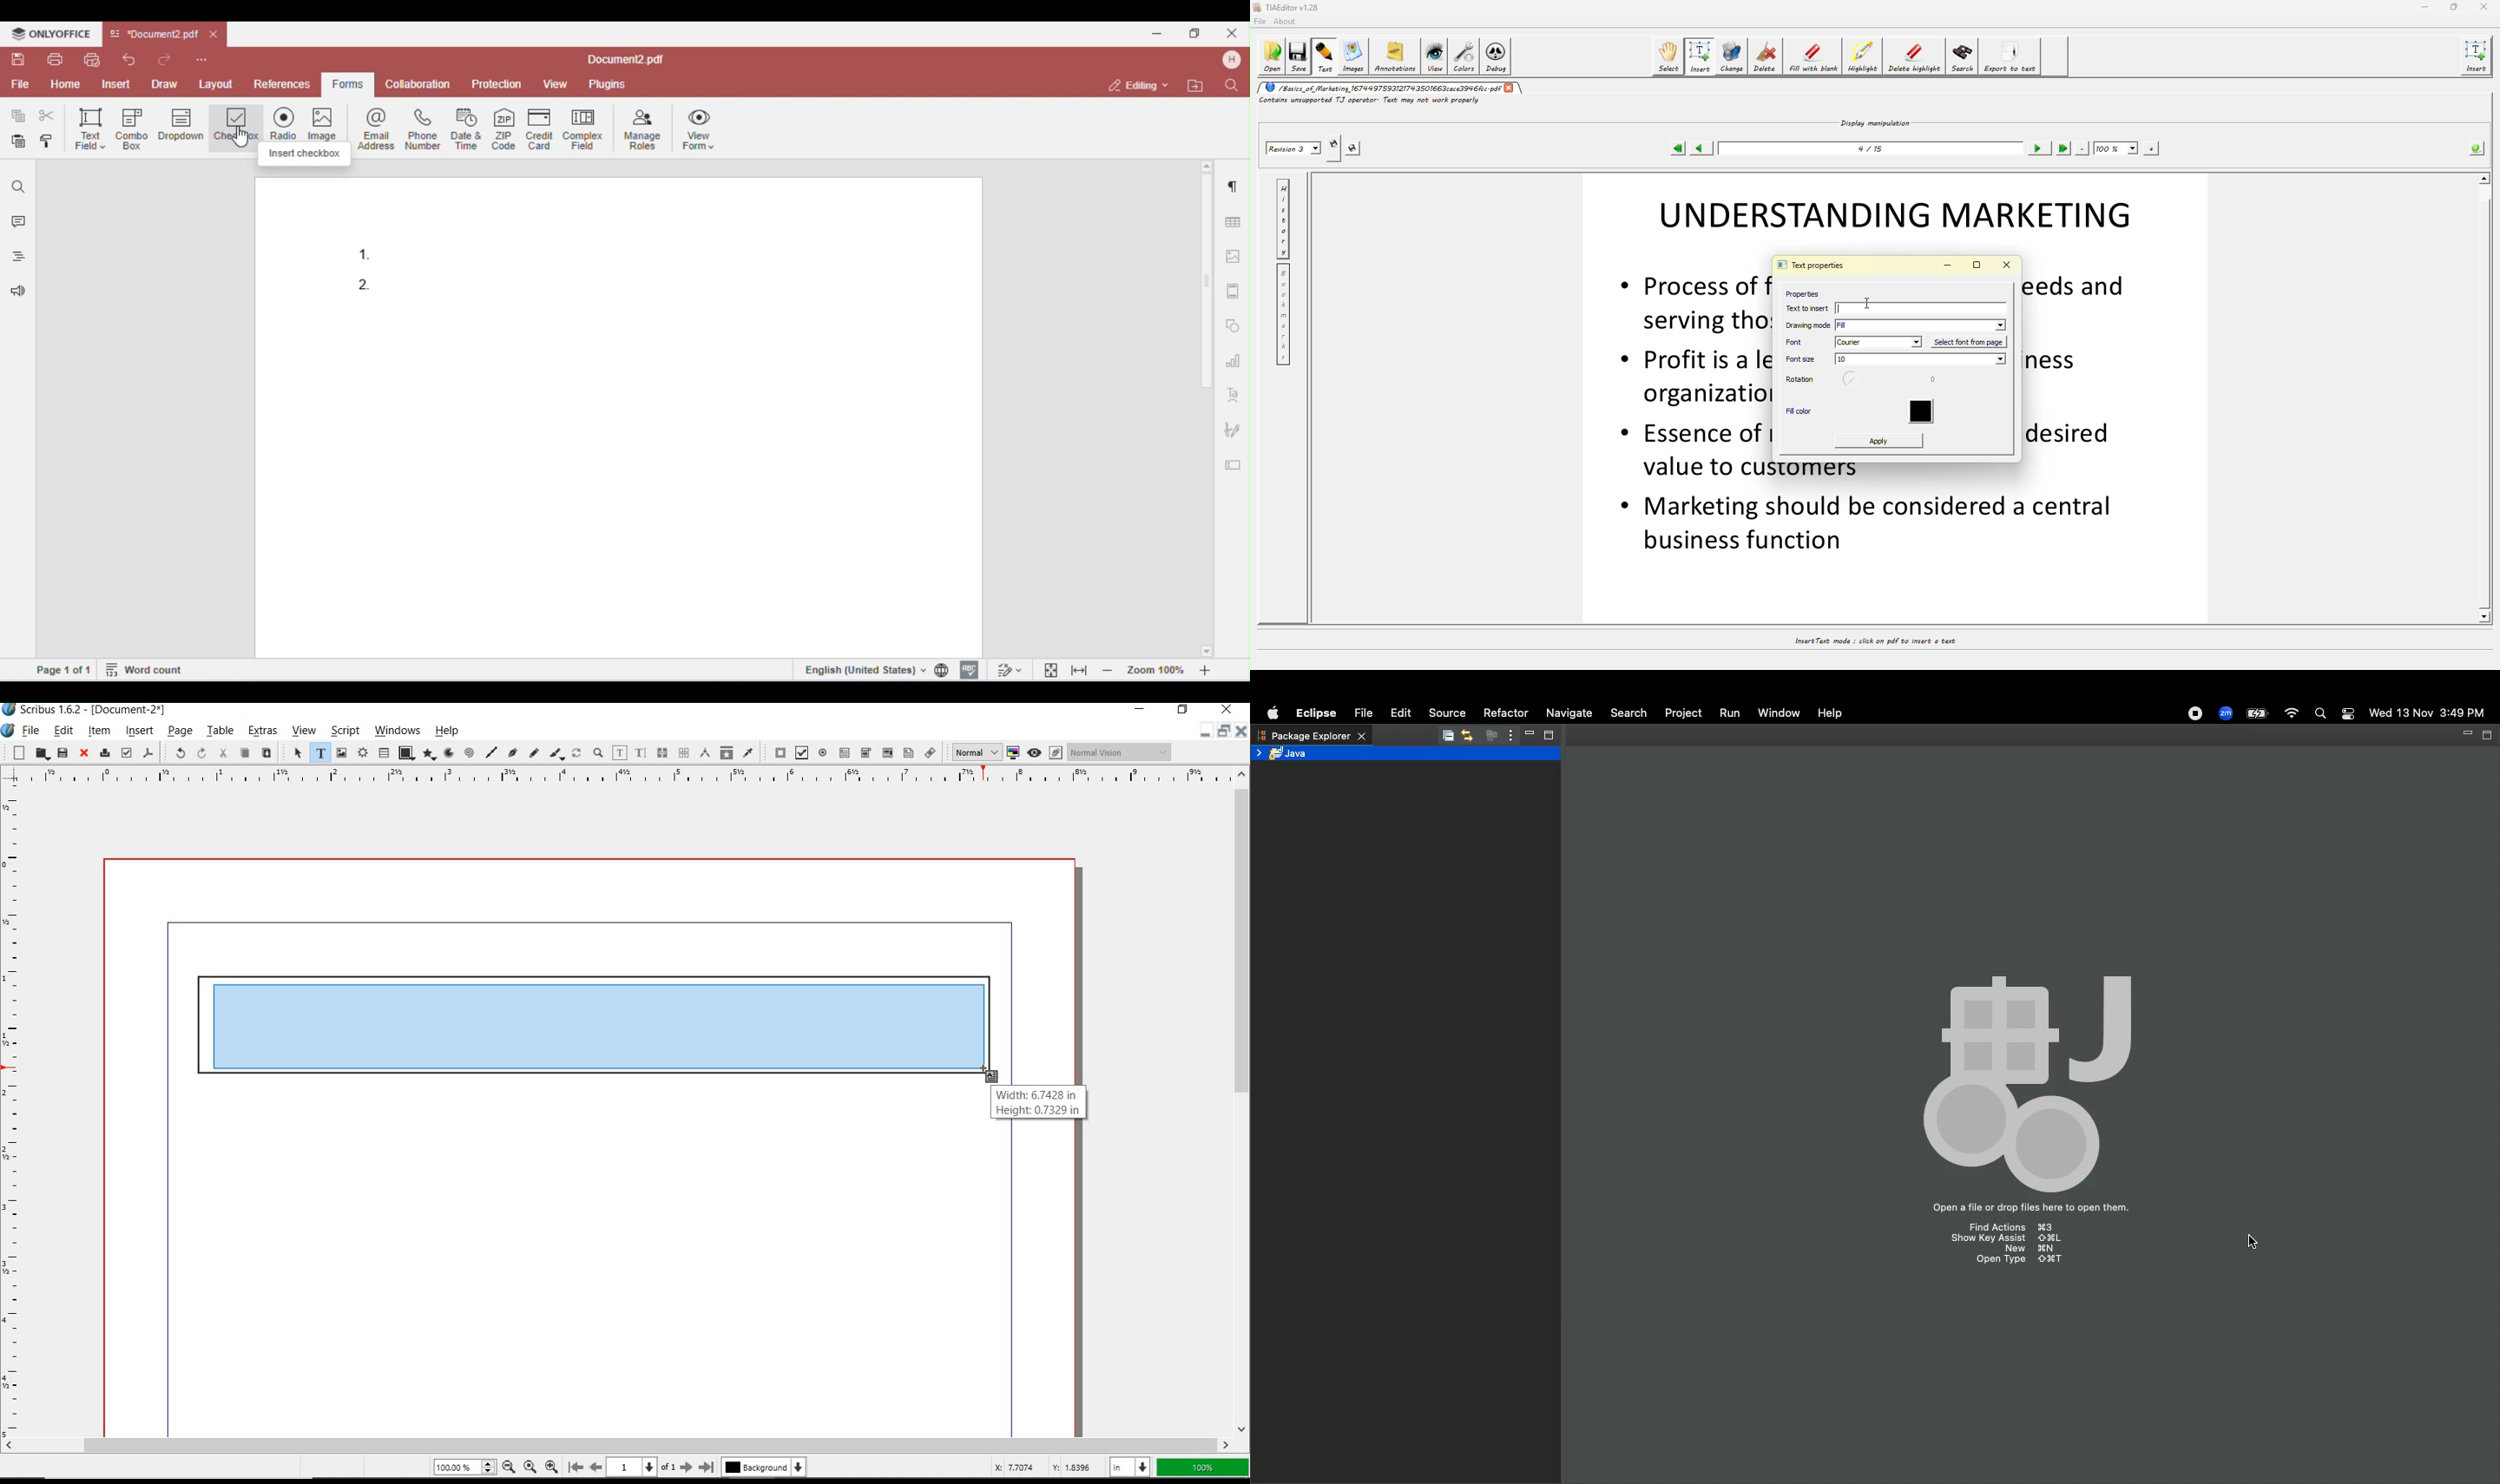 This screenshot has width=2520, height=1484. Describe the element at coordinates (776, 752) in the screenshot. I see `pdf push button` at that location.